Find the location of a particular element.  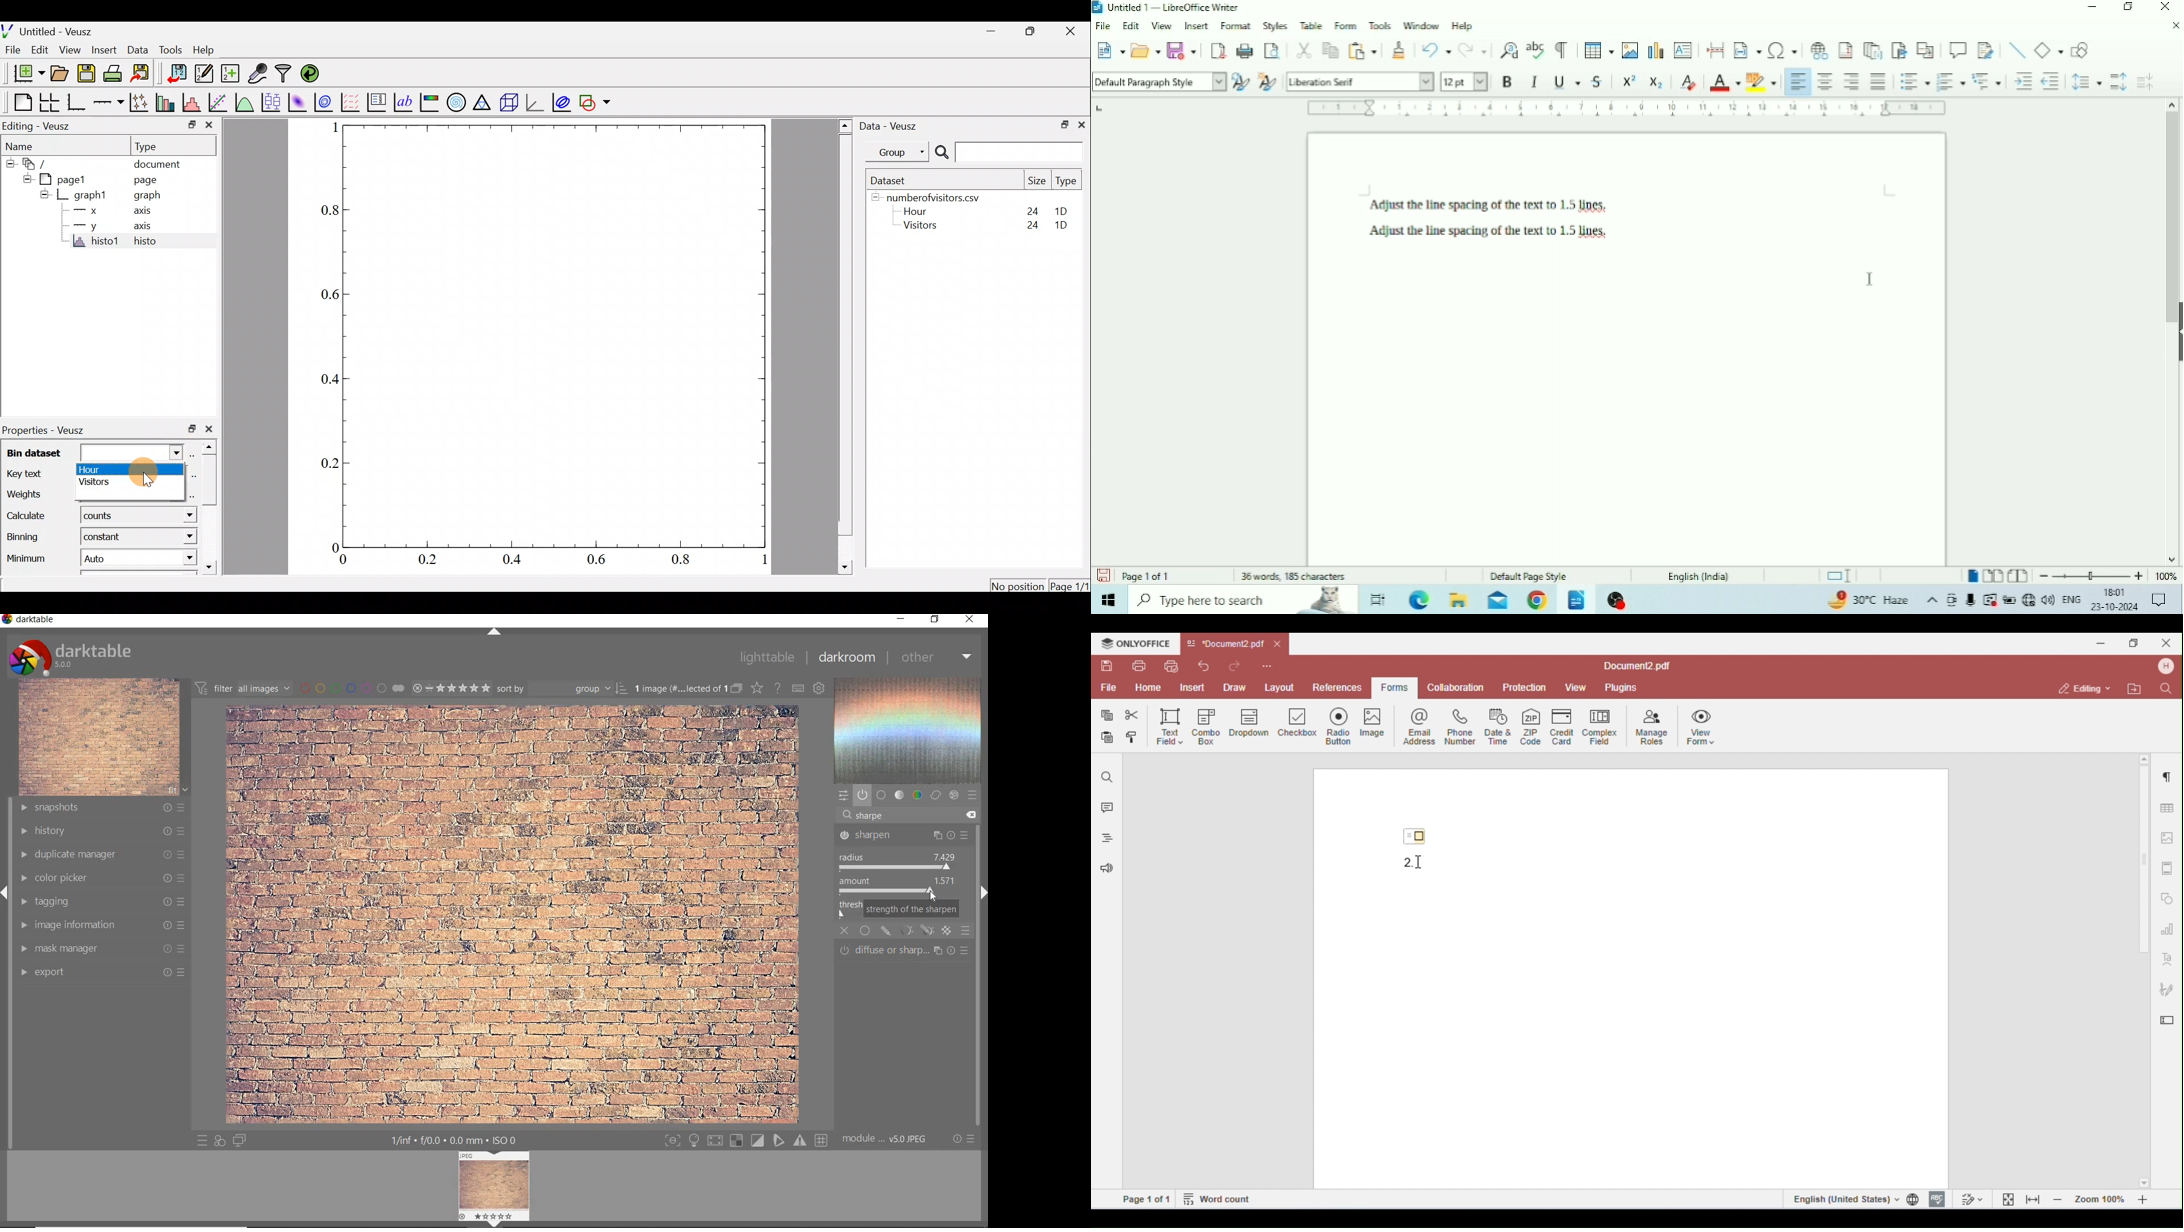

select using dataset browser is located at coordinates (194, 454).